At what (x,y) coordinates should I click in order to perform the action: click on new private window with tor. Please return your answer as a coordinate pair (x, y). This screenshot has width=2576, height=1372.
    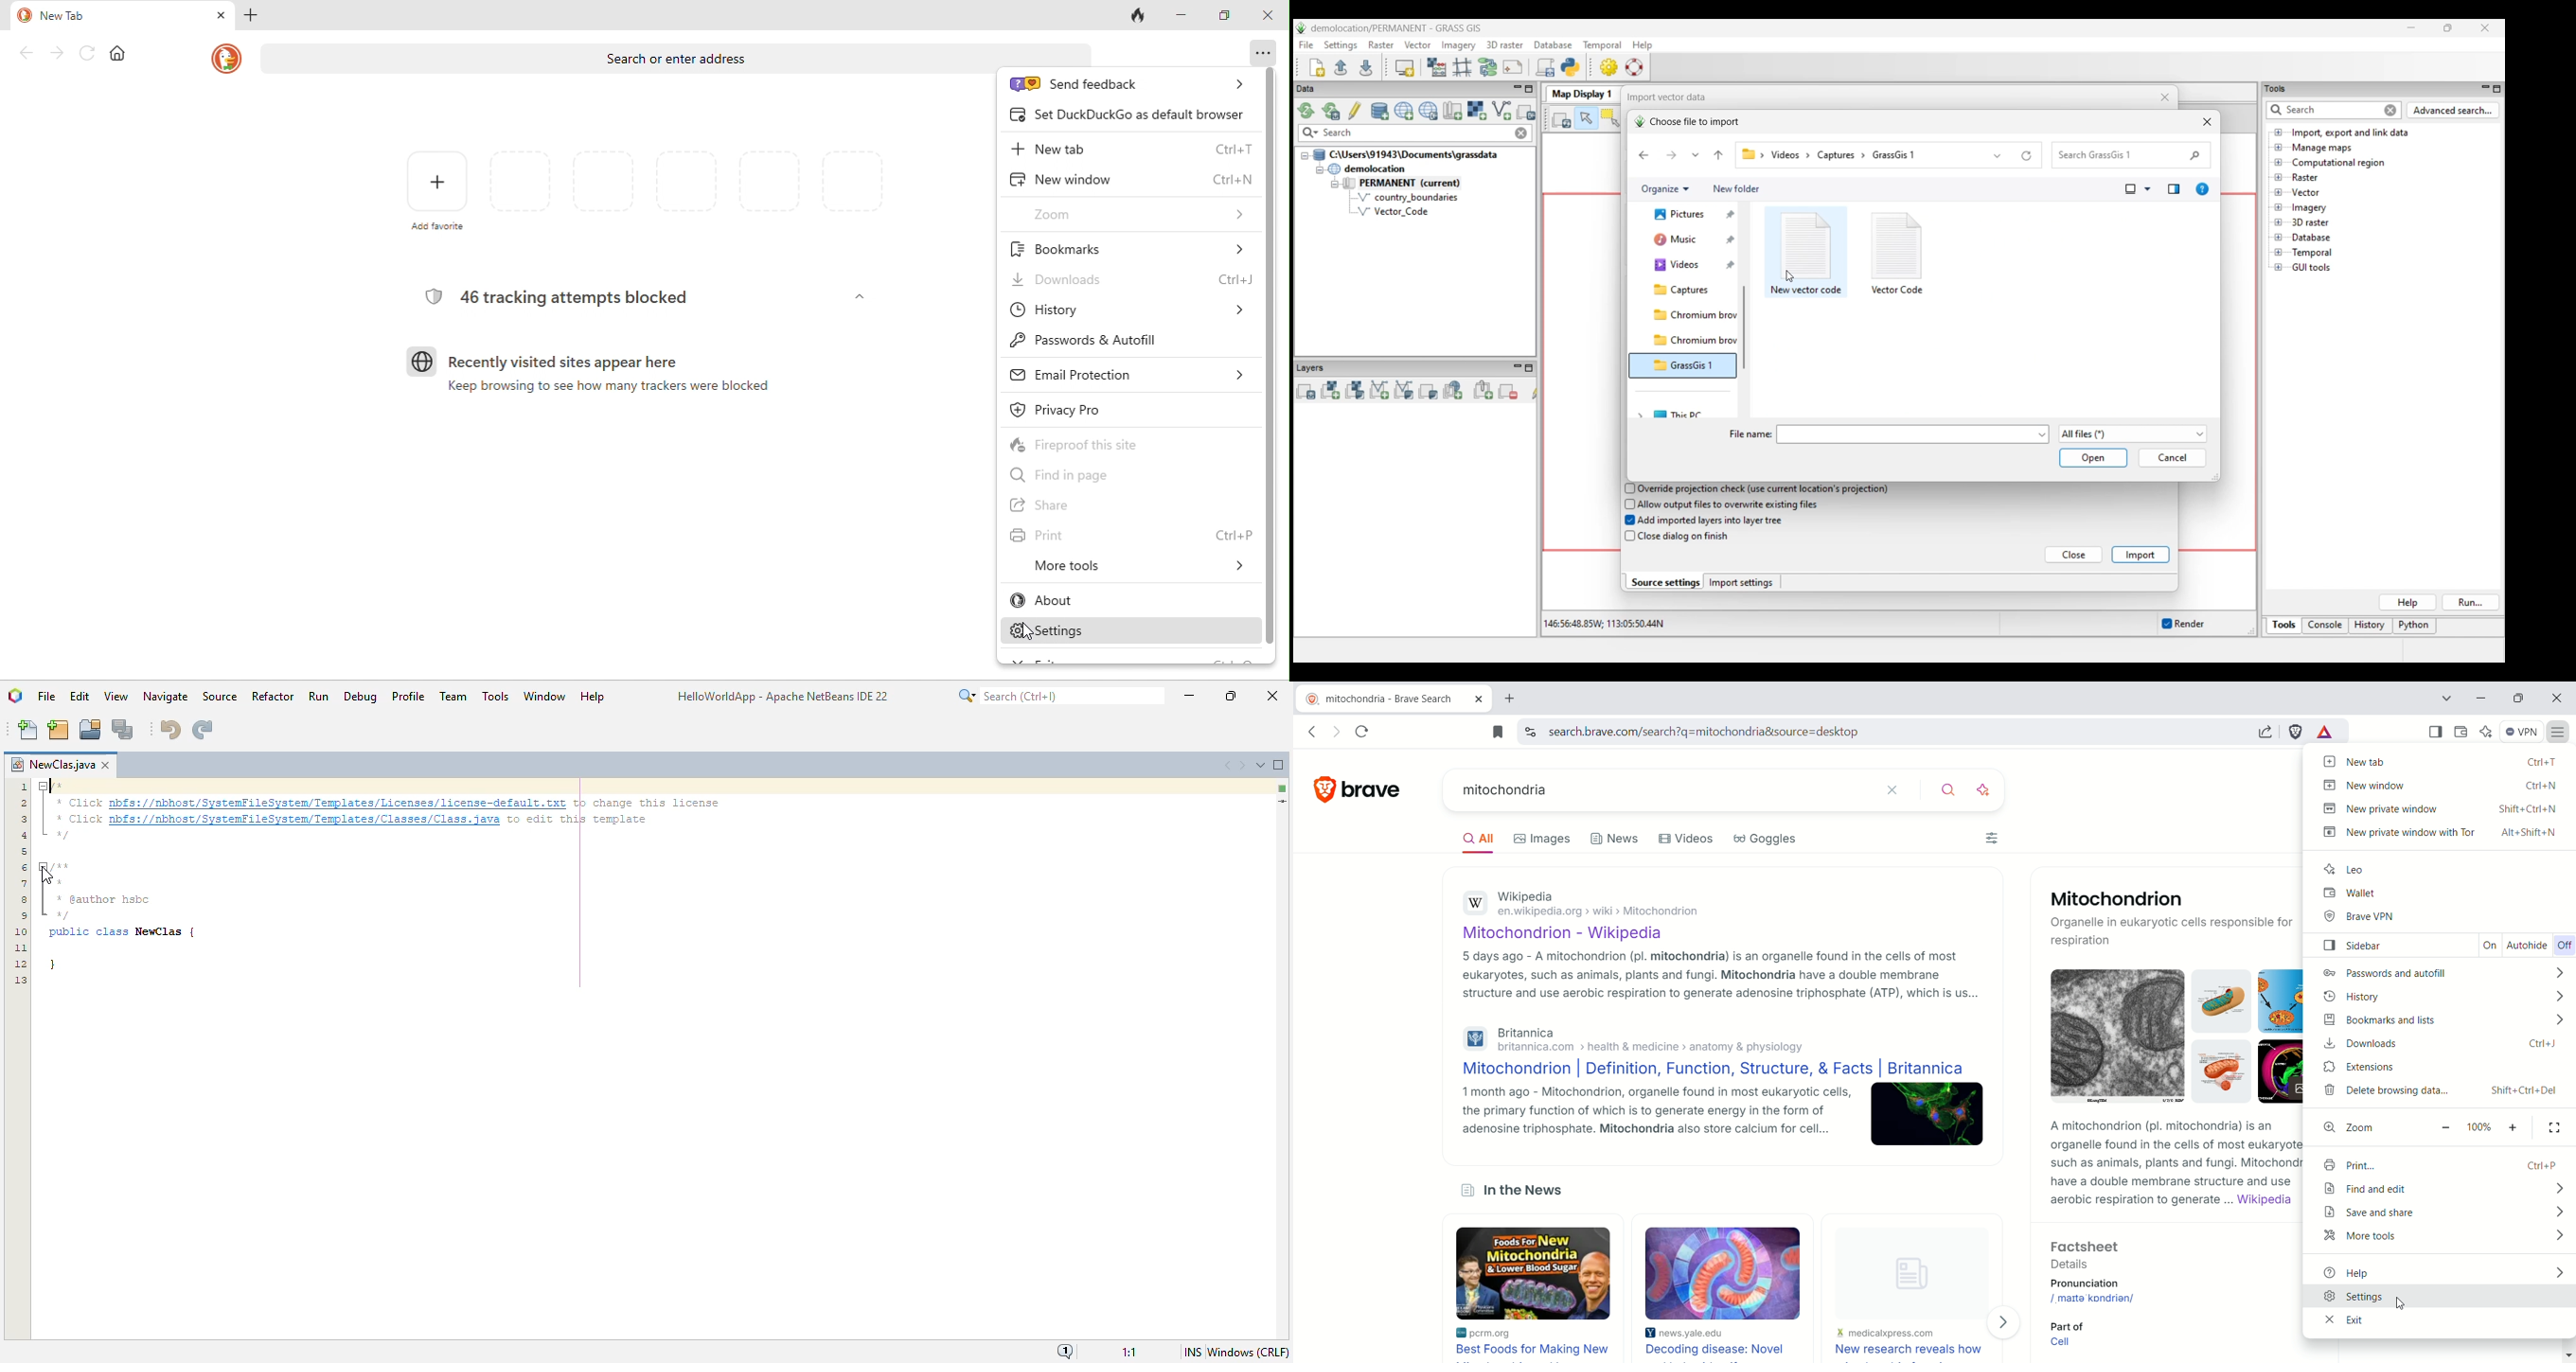
    Looking at the image, I should click on (2441, 836).